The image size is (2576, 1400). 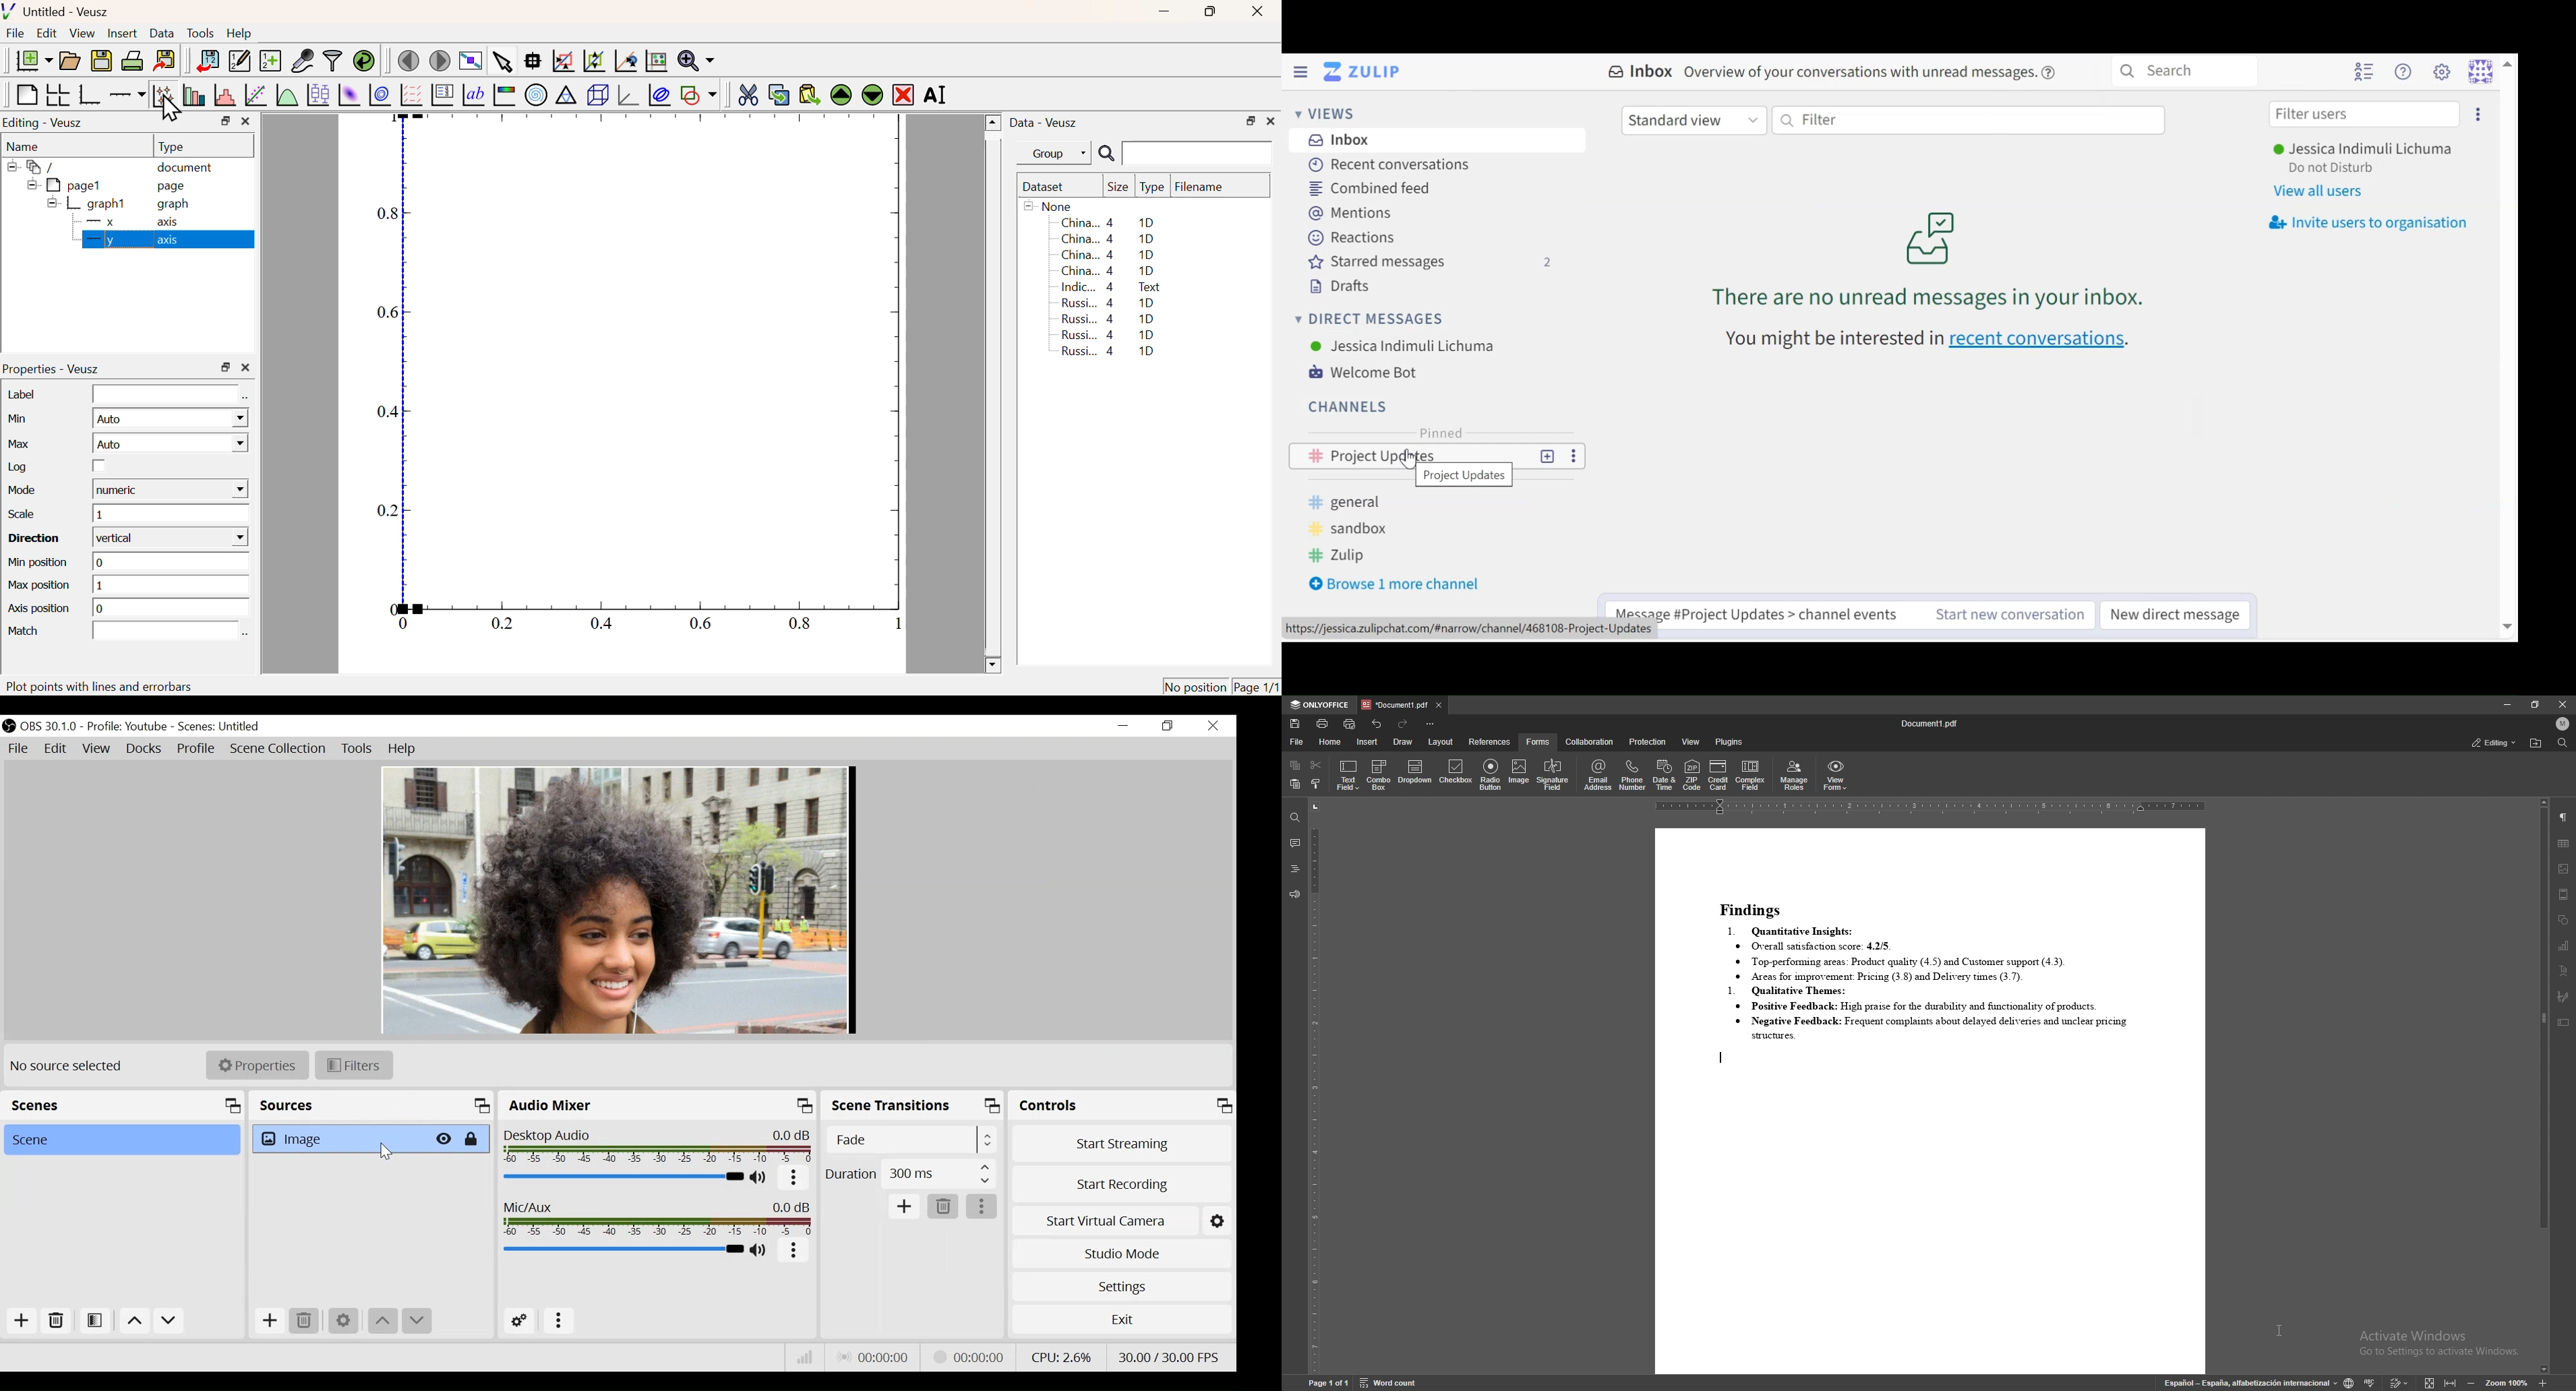 I want to click on Add an axis to a plot, so click(x=127, y=96).